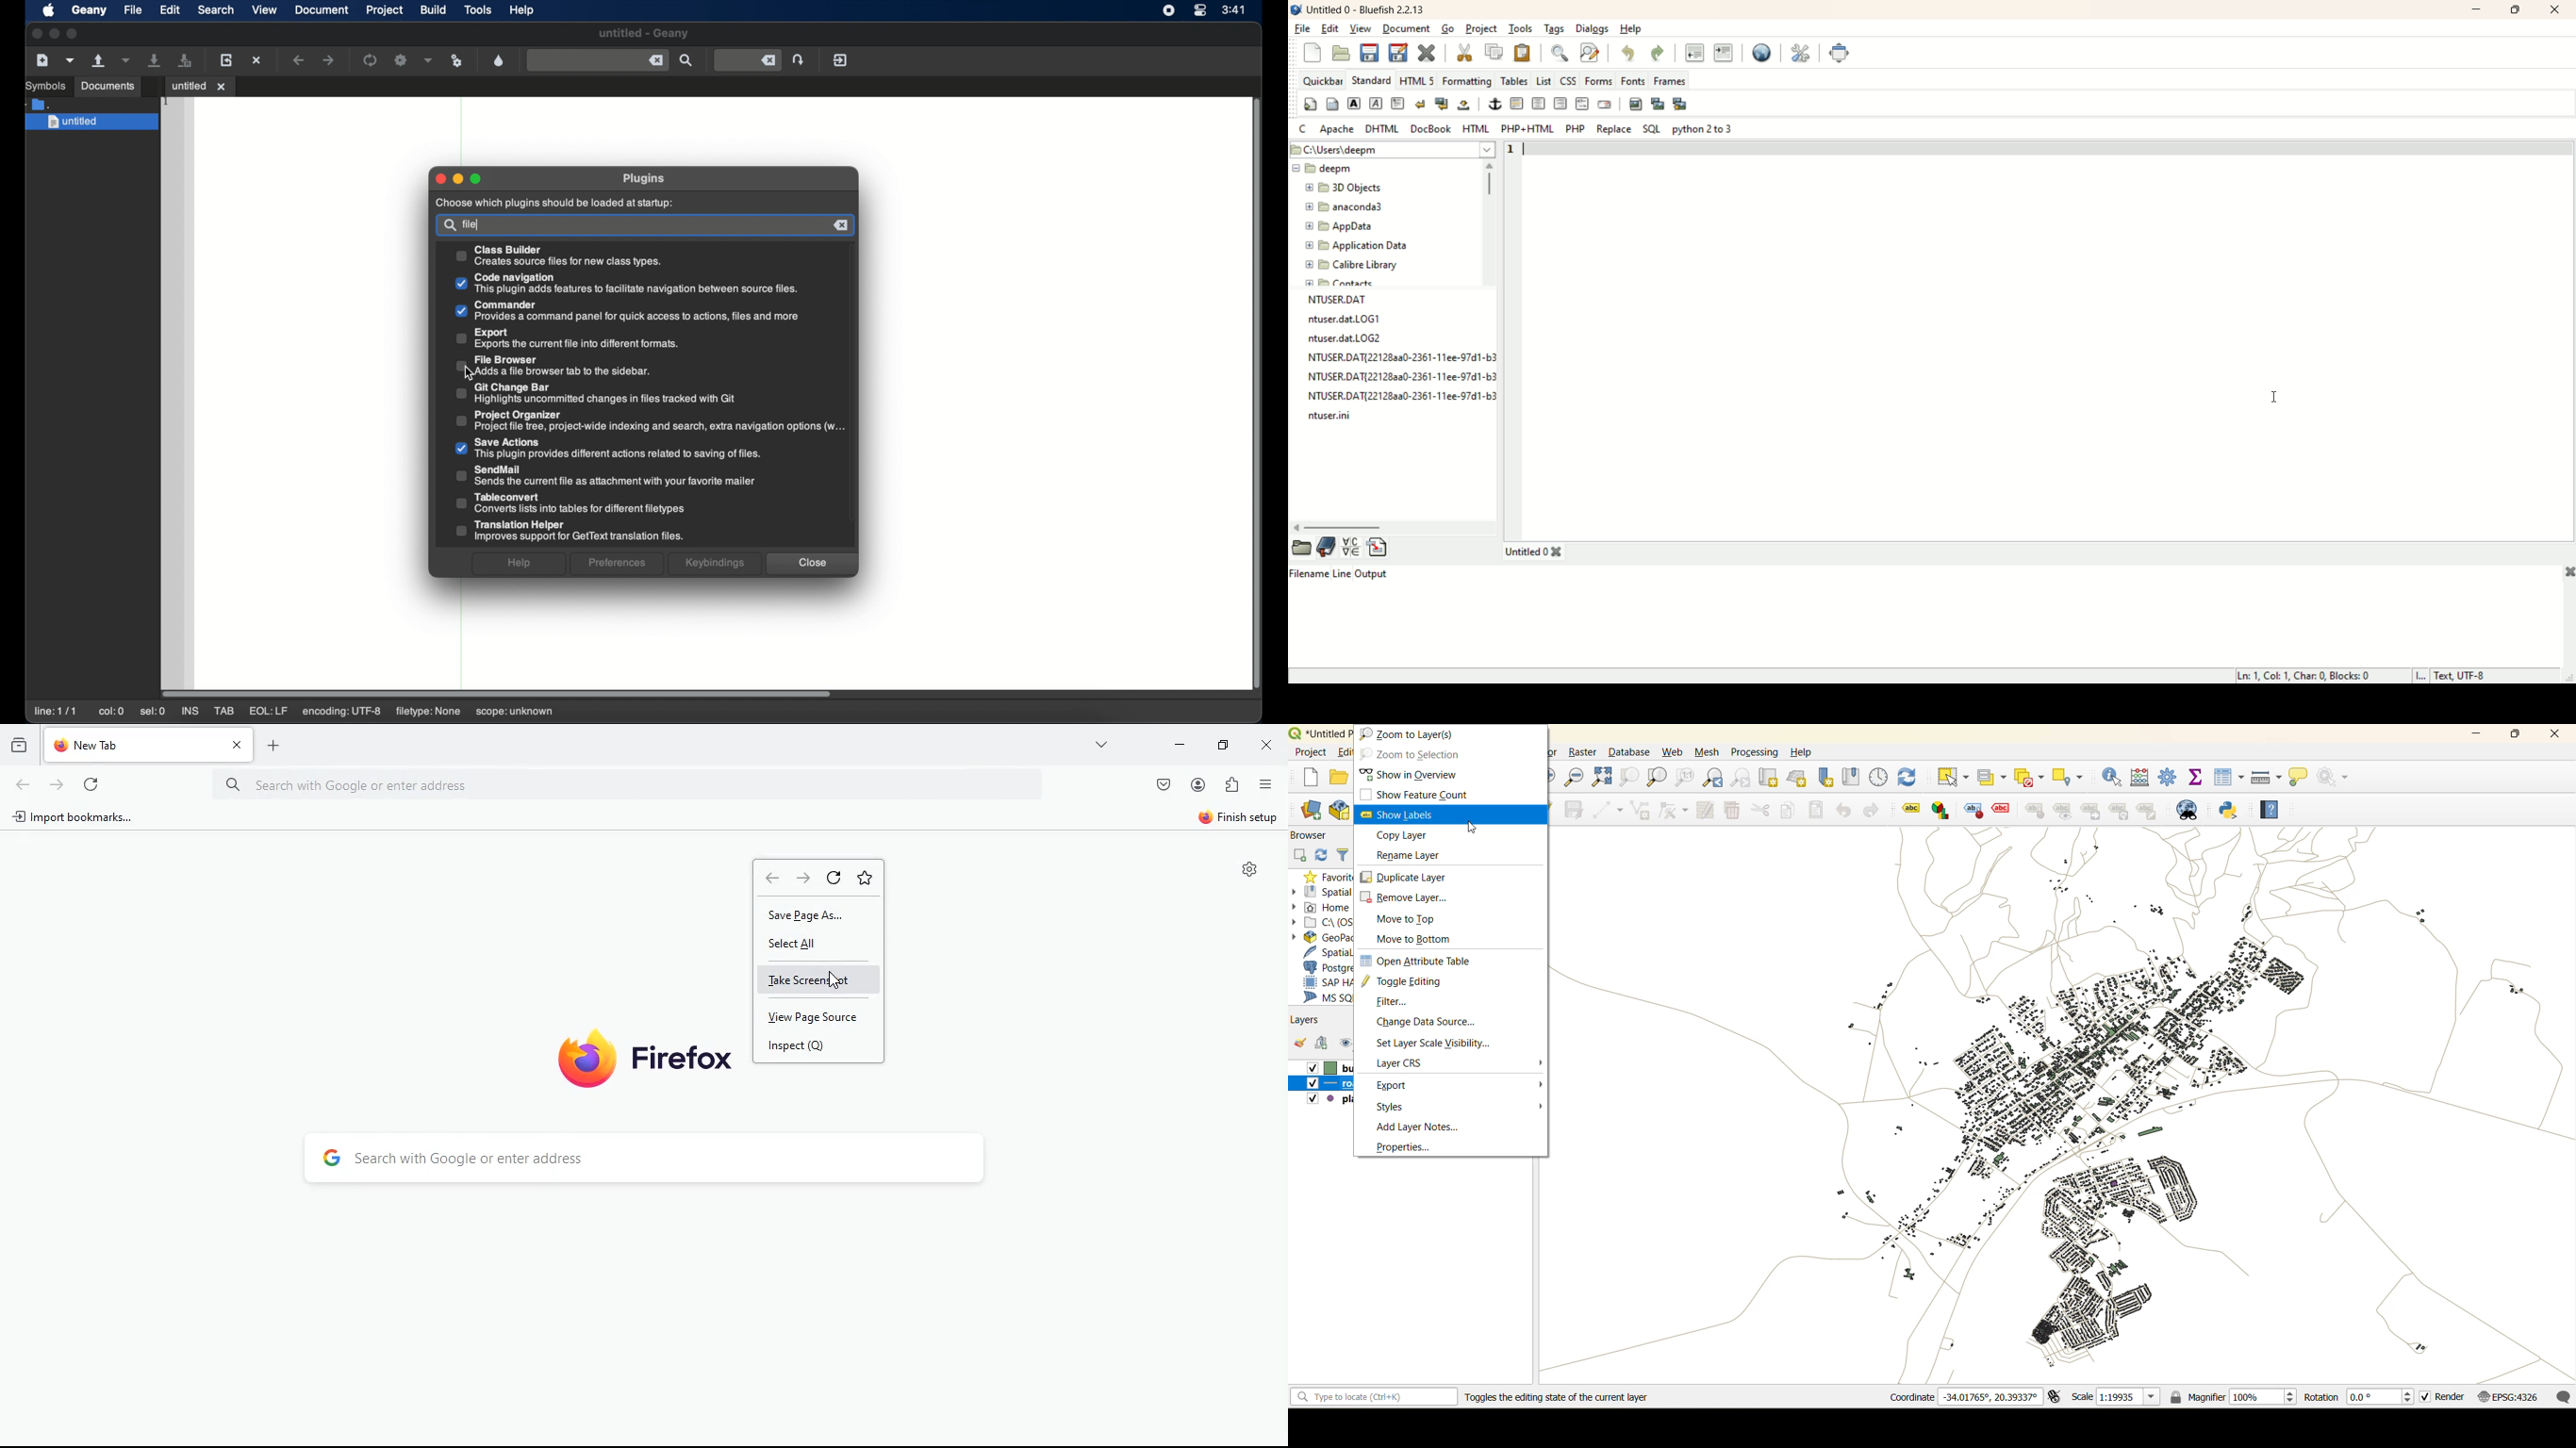  Describe the element at coordinates (2056, 1398) in the screenshot. I see `toggle extents` at that location.